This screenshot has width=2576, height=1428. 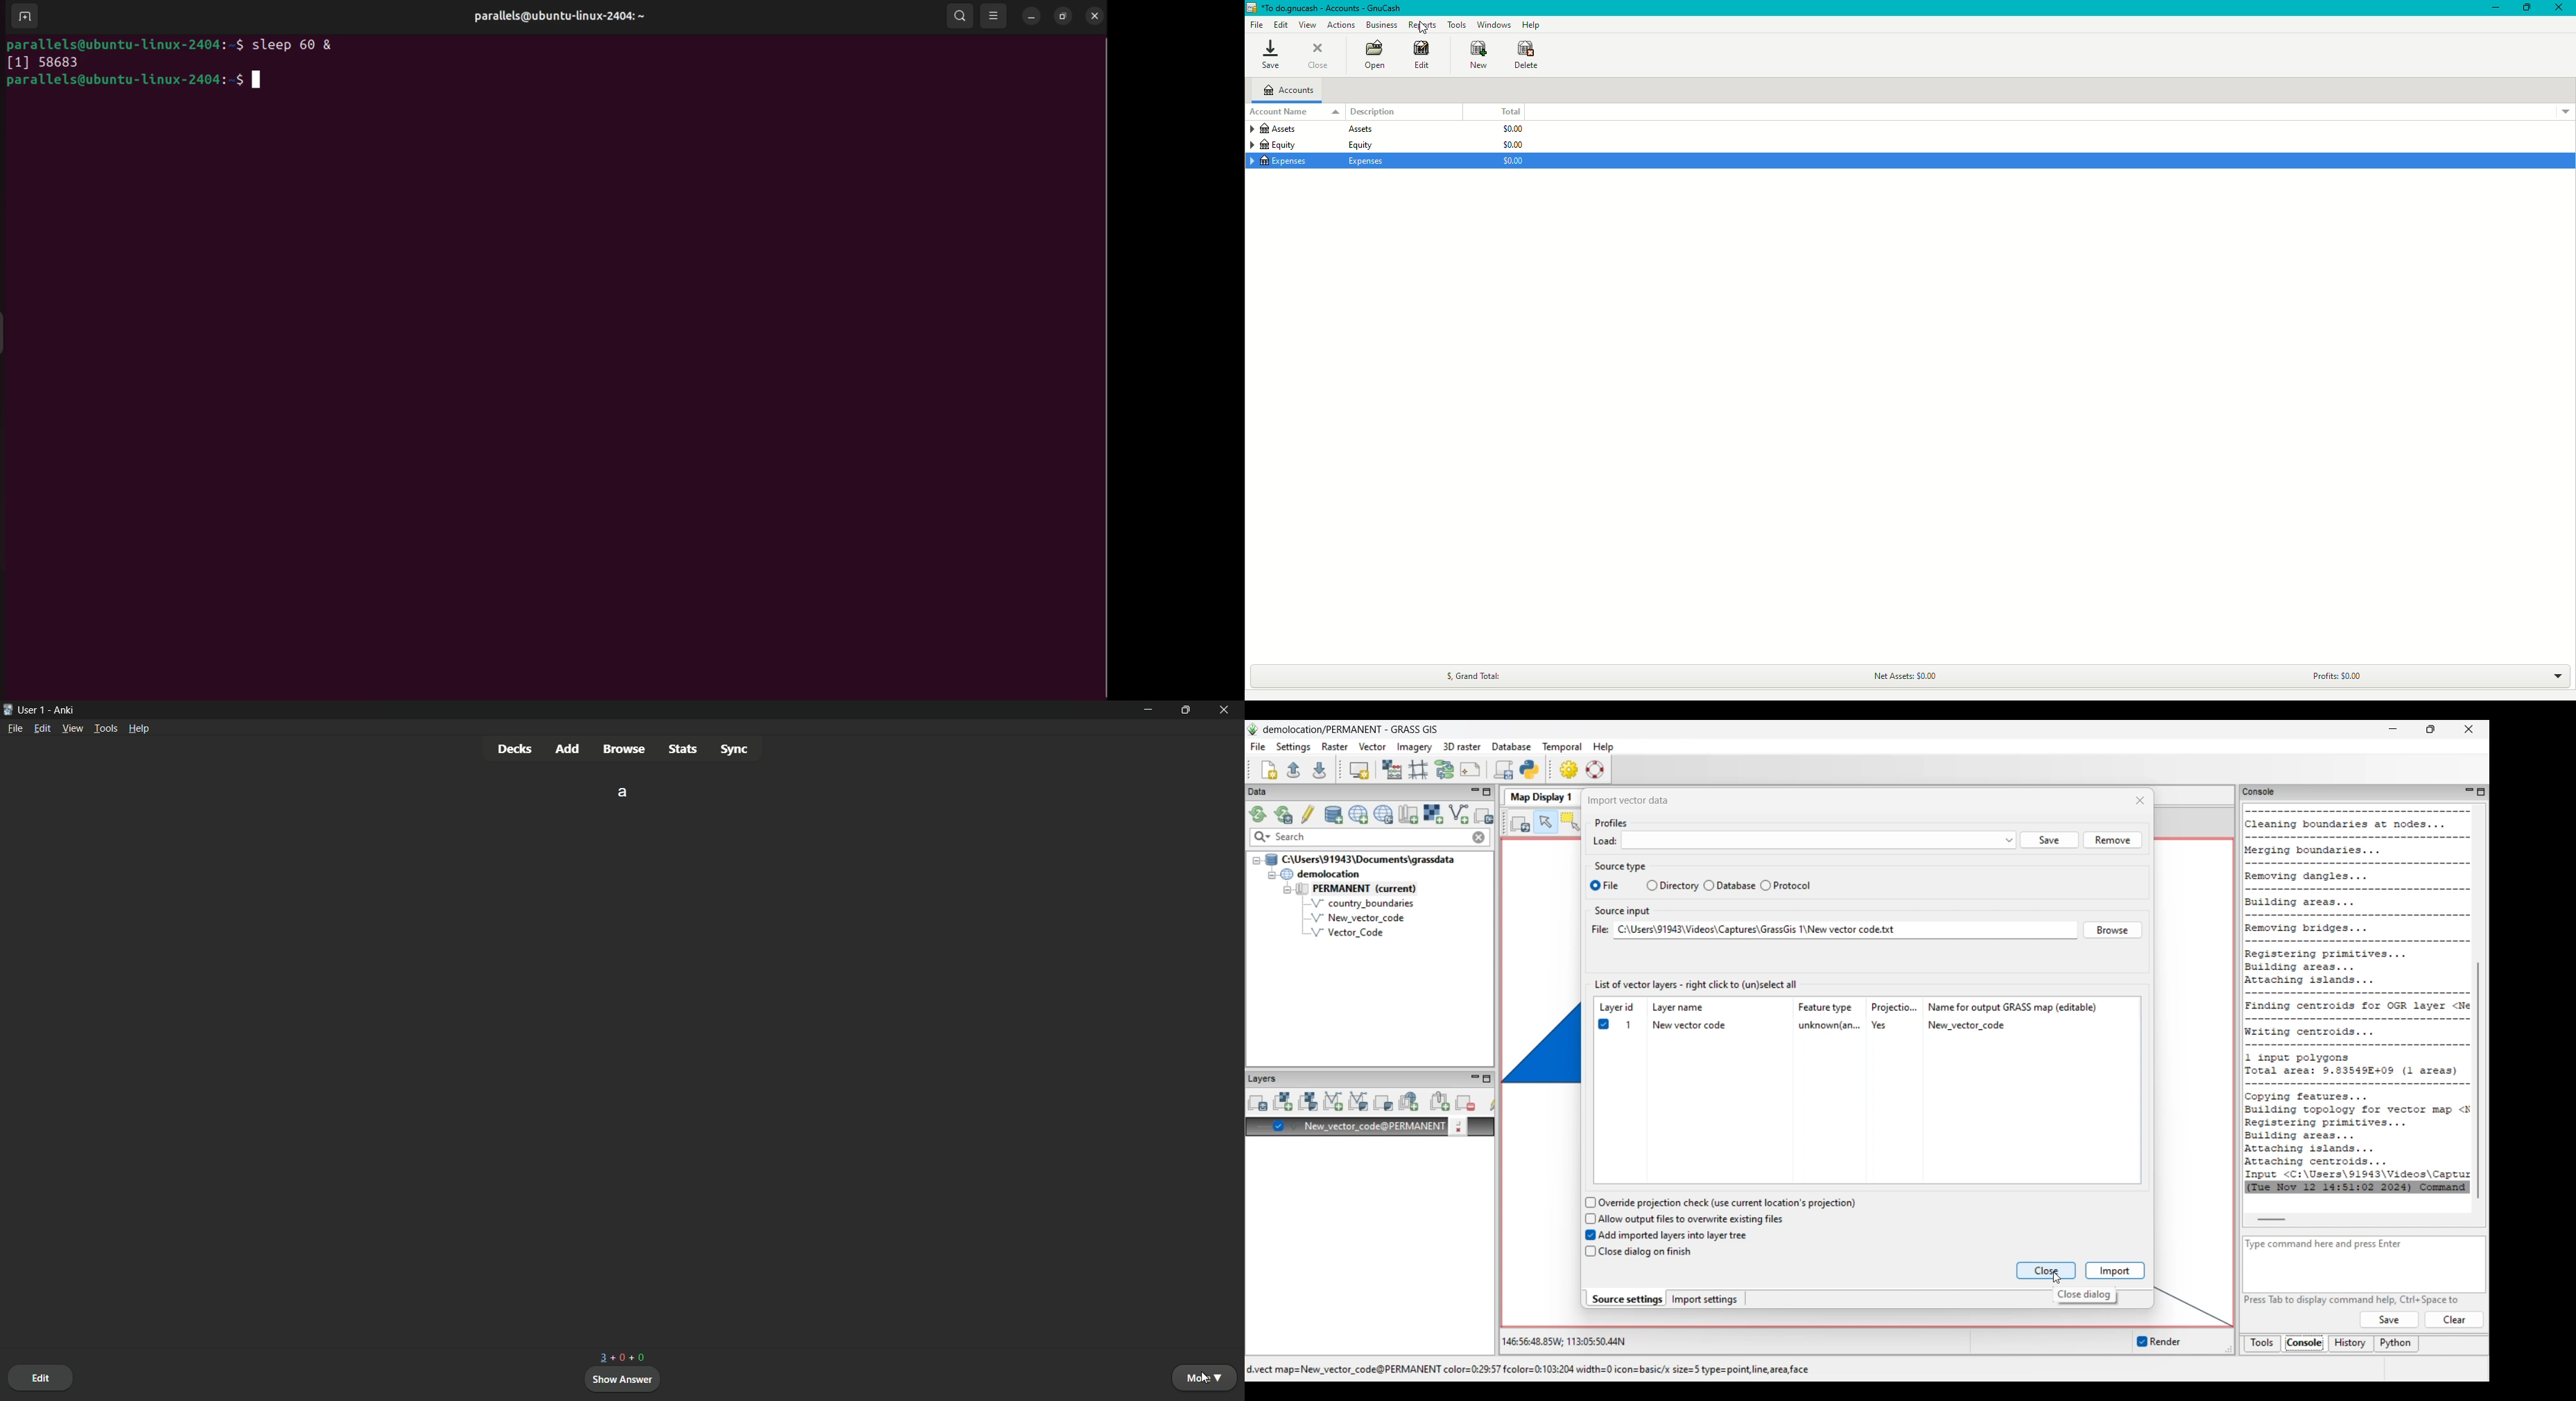 I want to click on Delete, so click(x=1528, y=55).